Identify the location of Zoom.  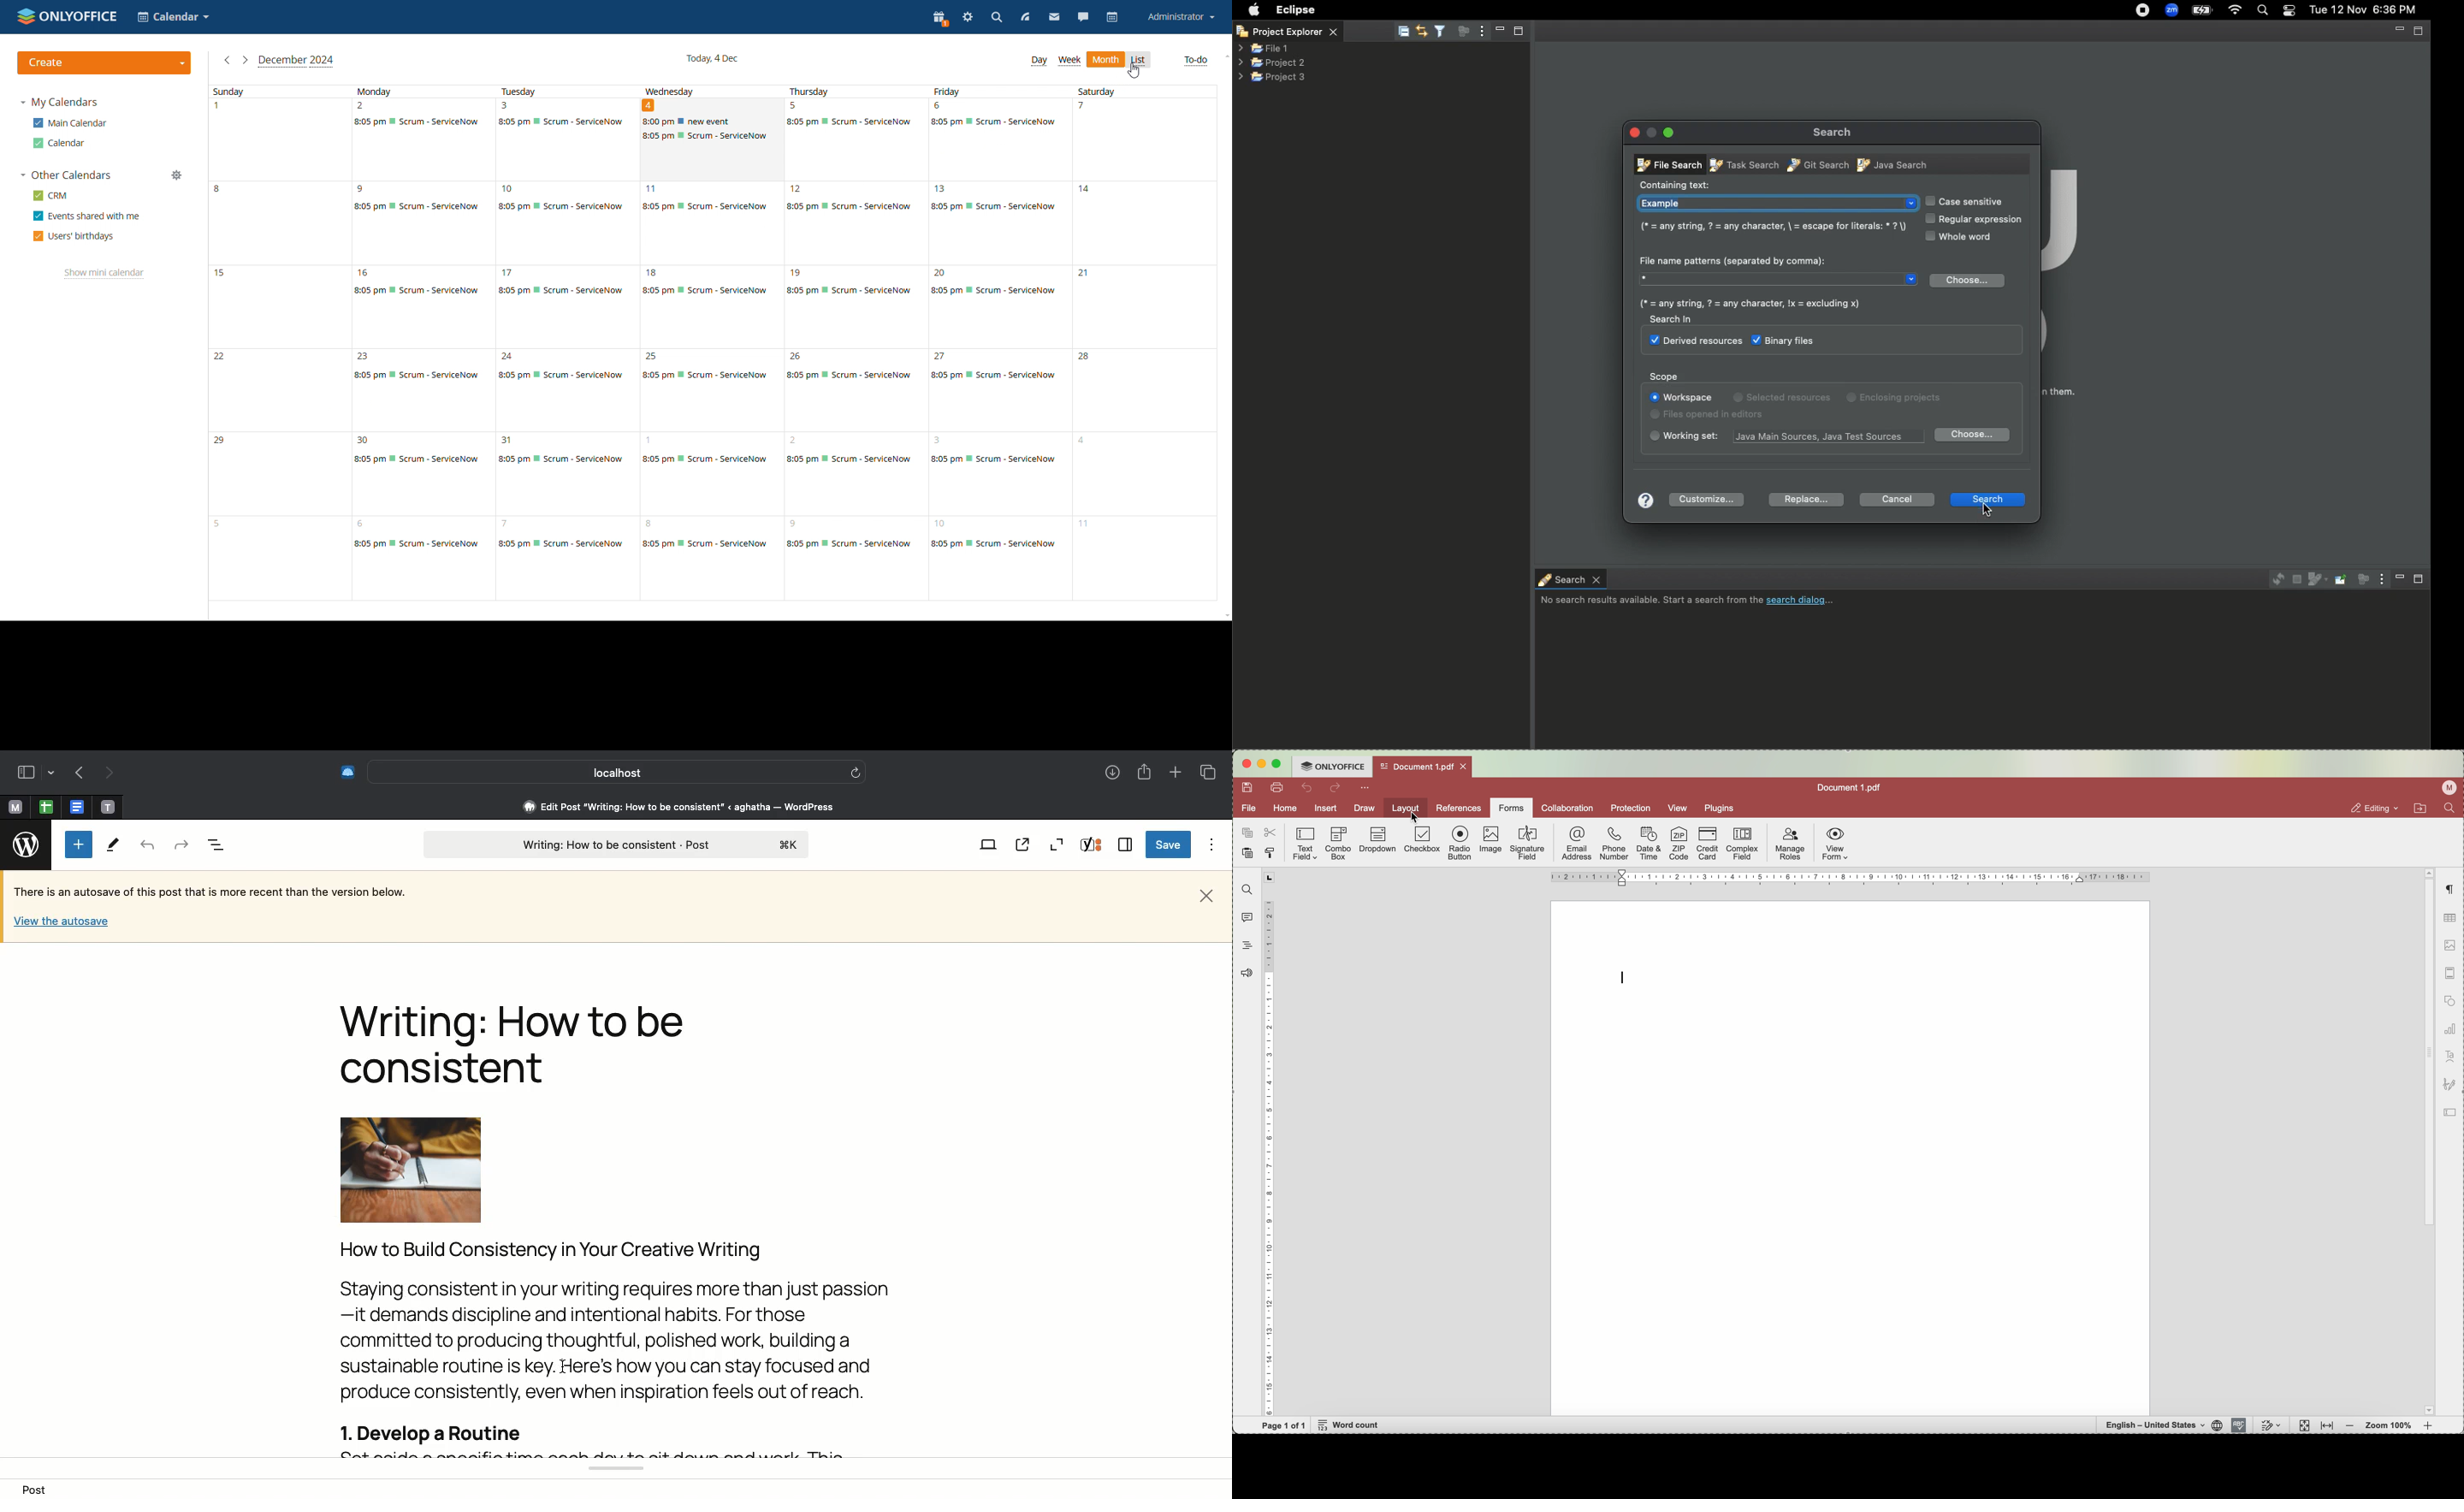
(2173, 10).